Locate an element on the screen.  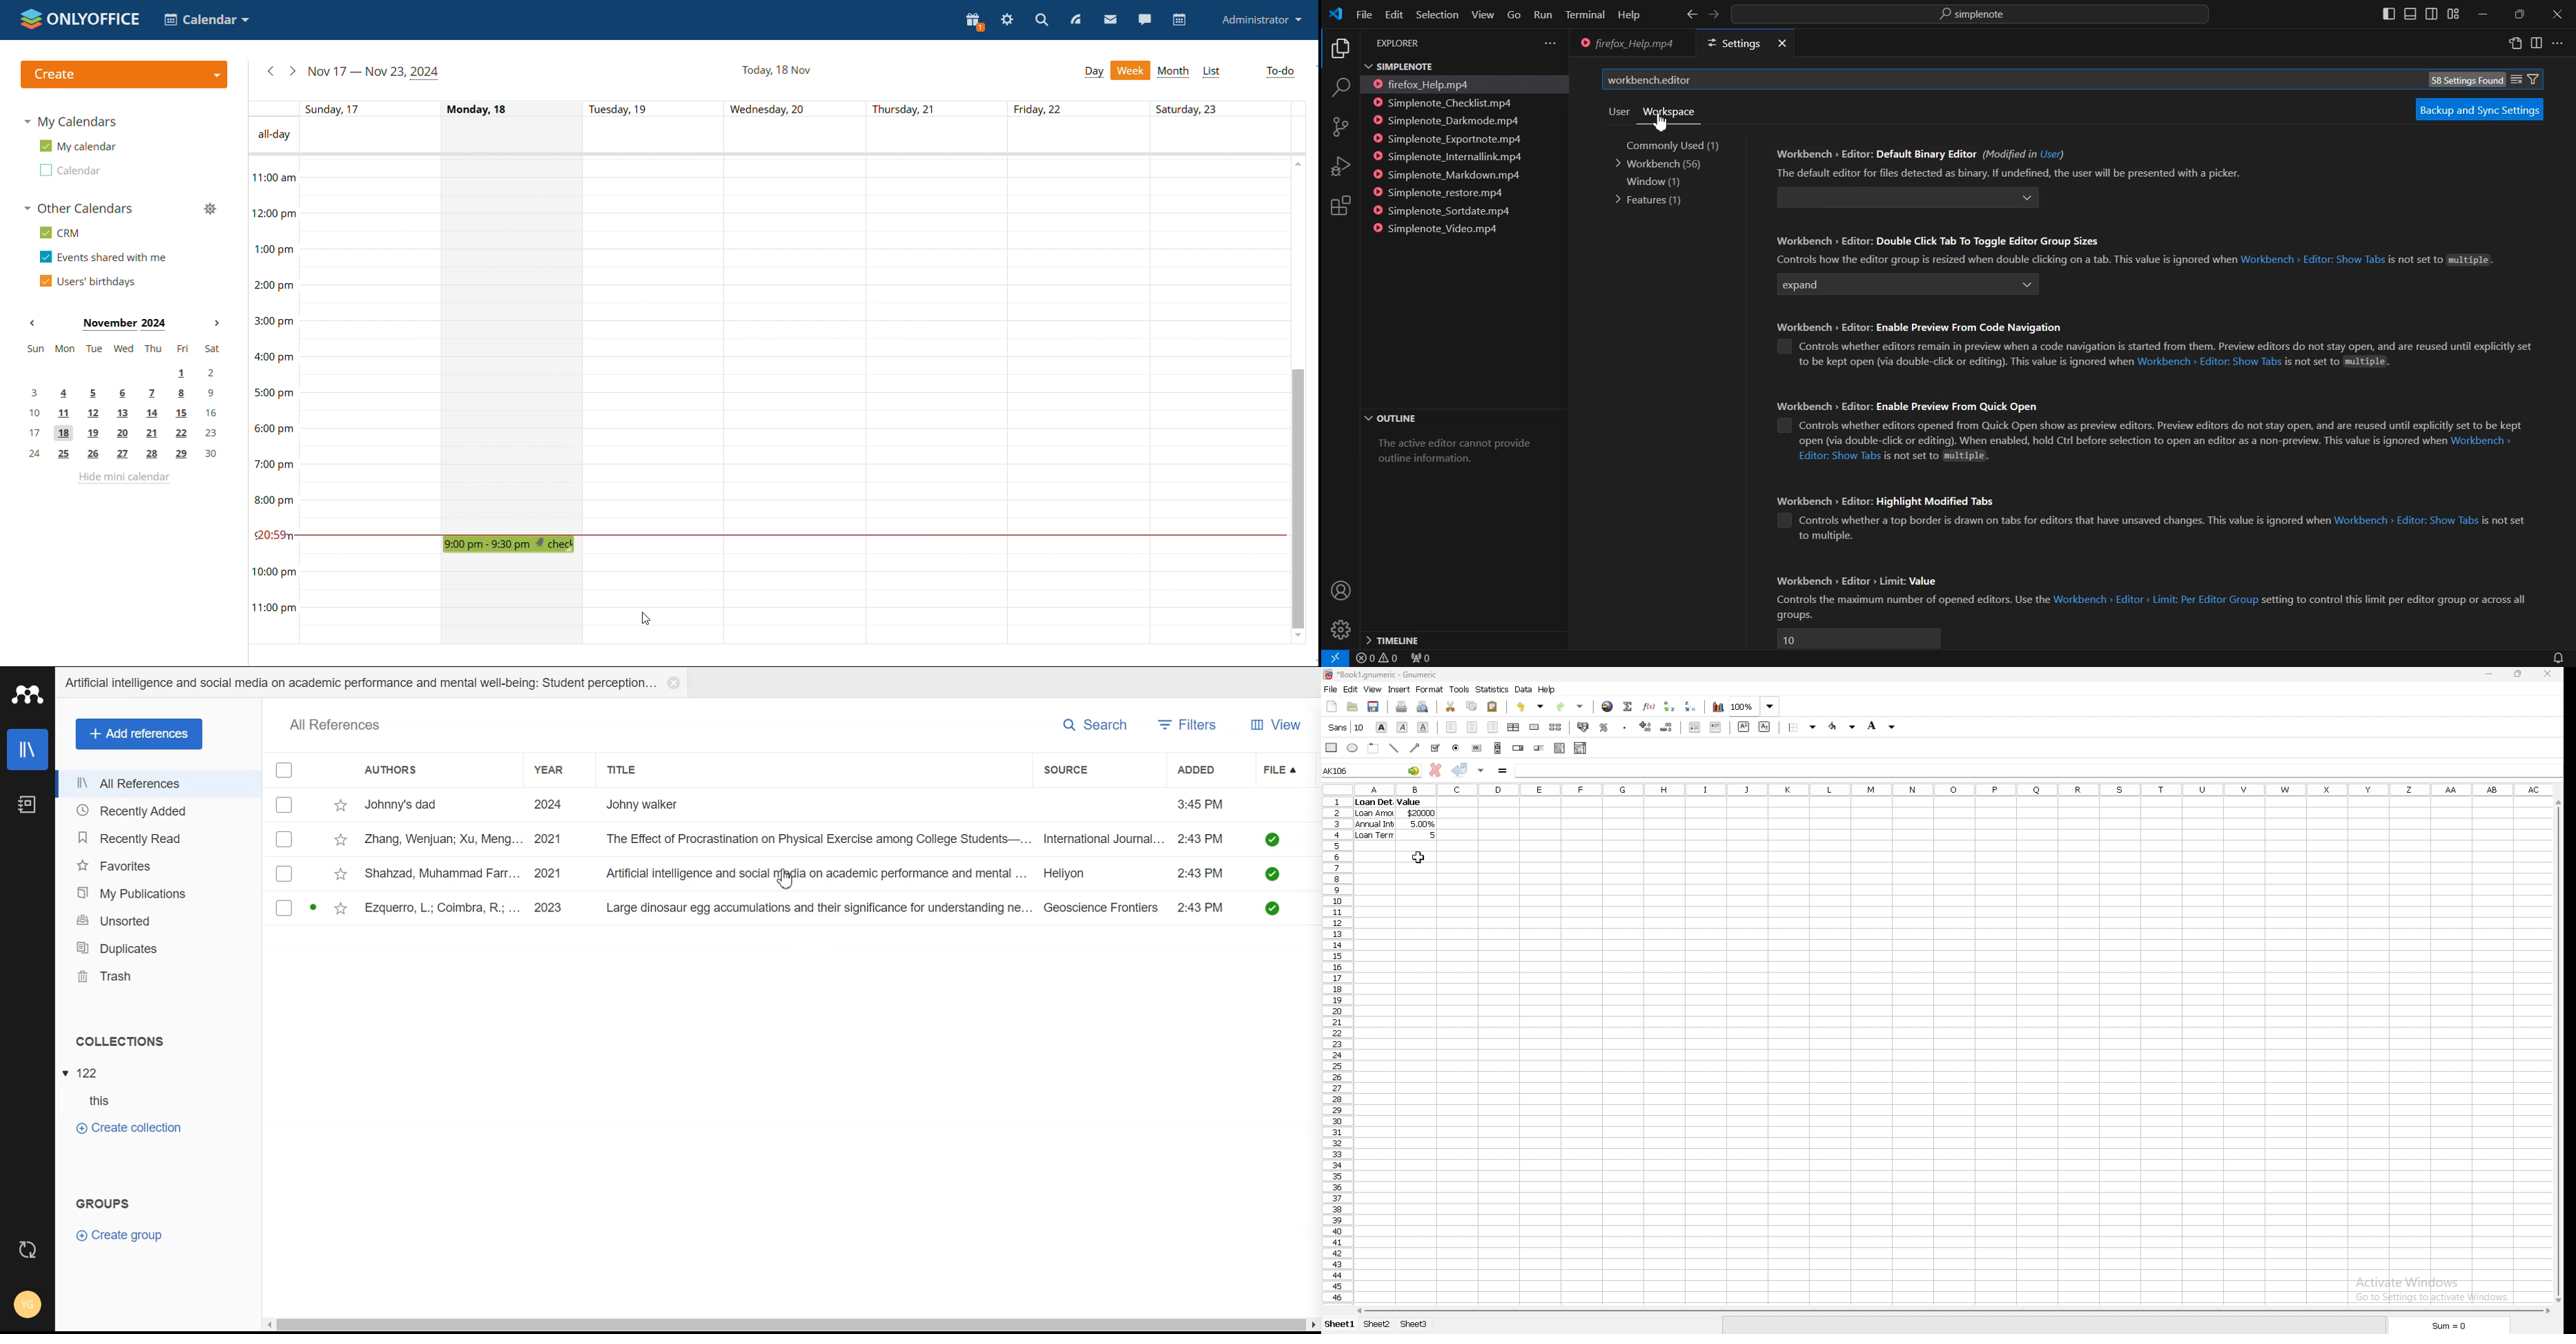
left align is located at coordinates (1451, 727).